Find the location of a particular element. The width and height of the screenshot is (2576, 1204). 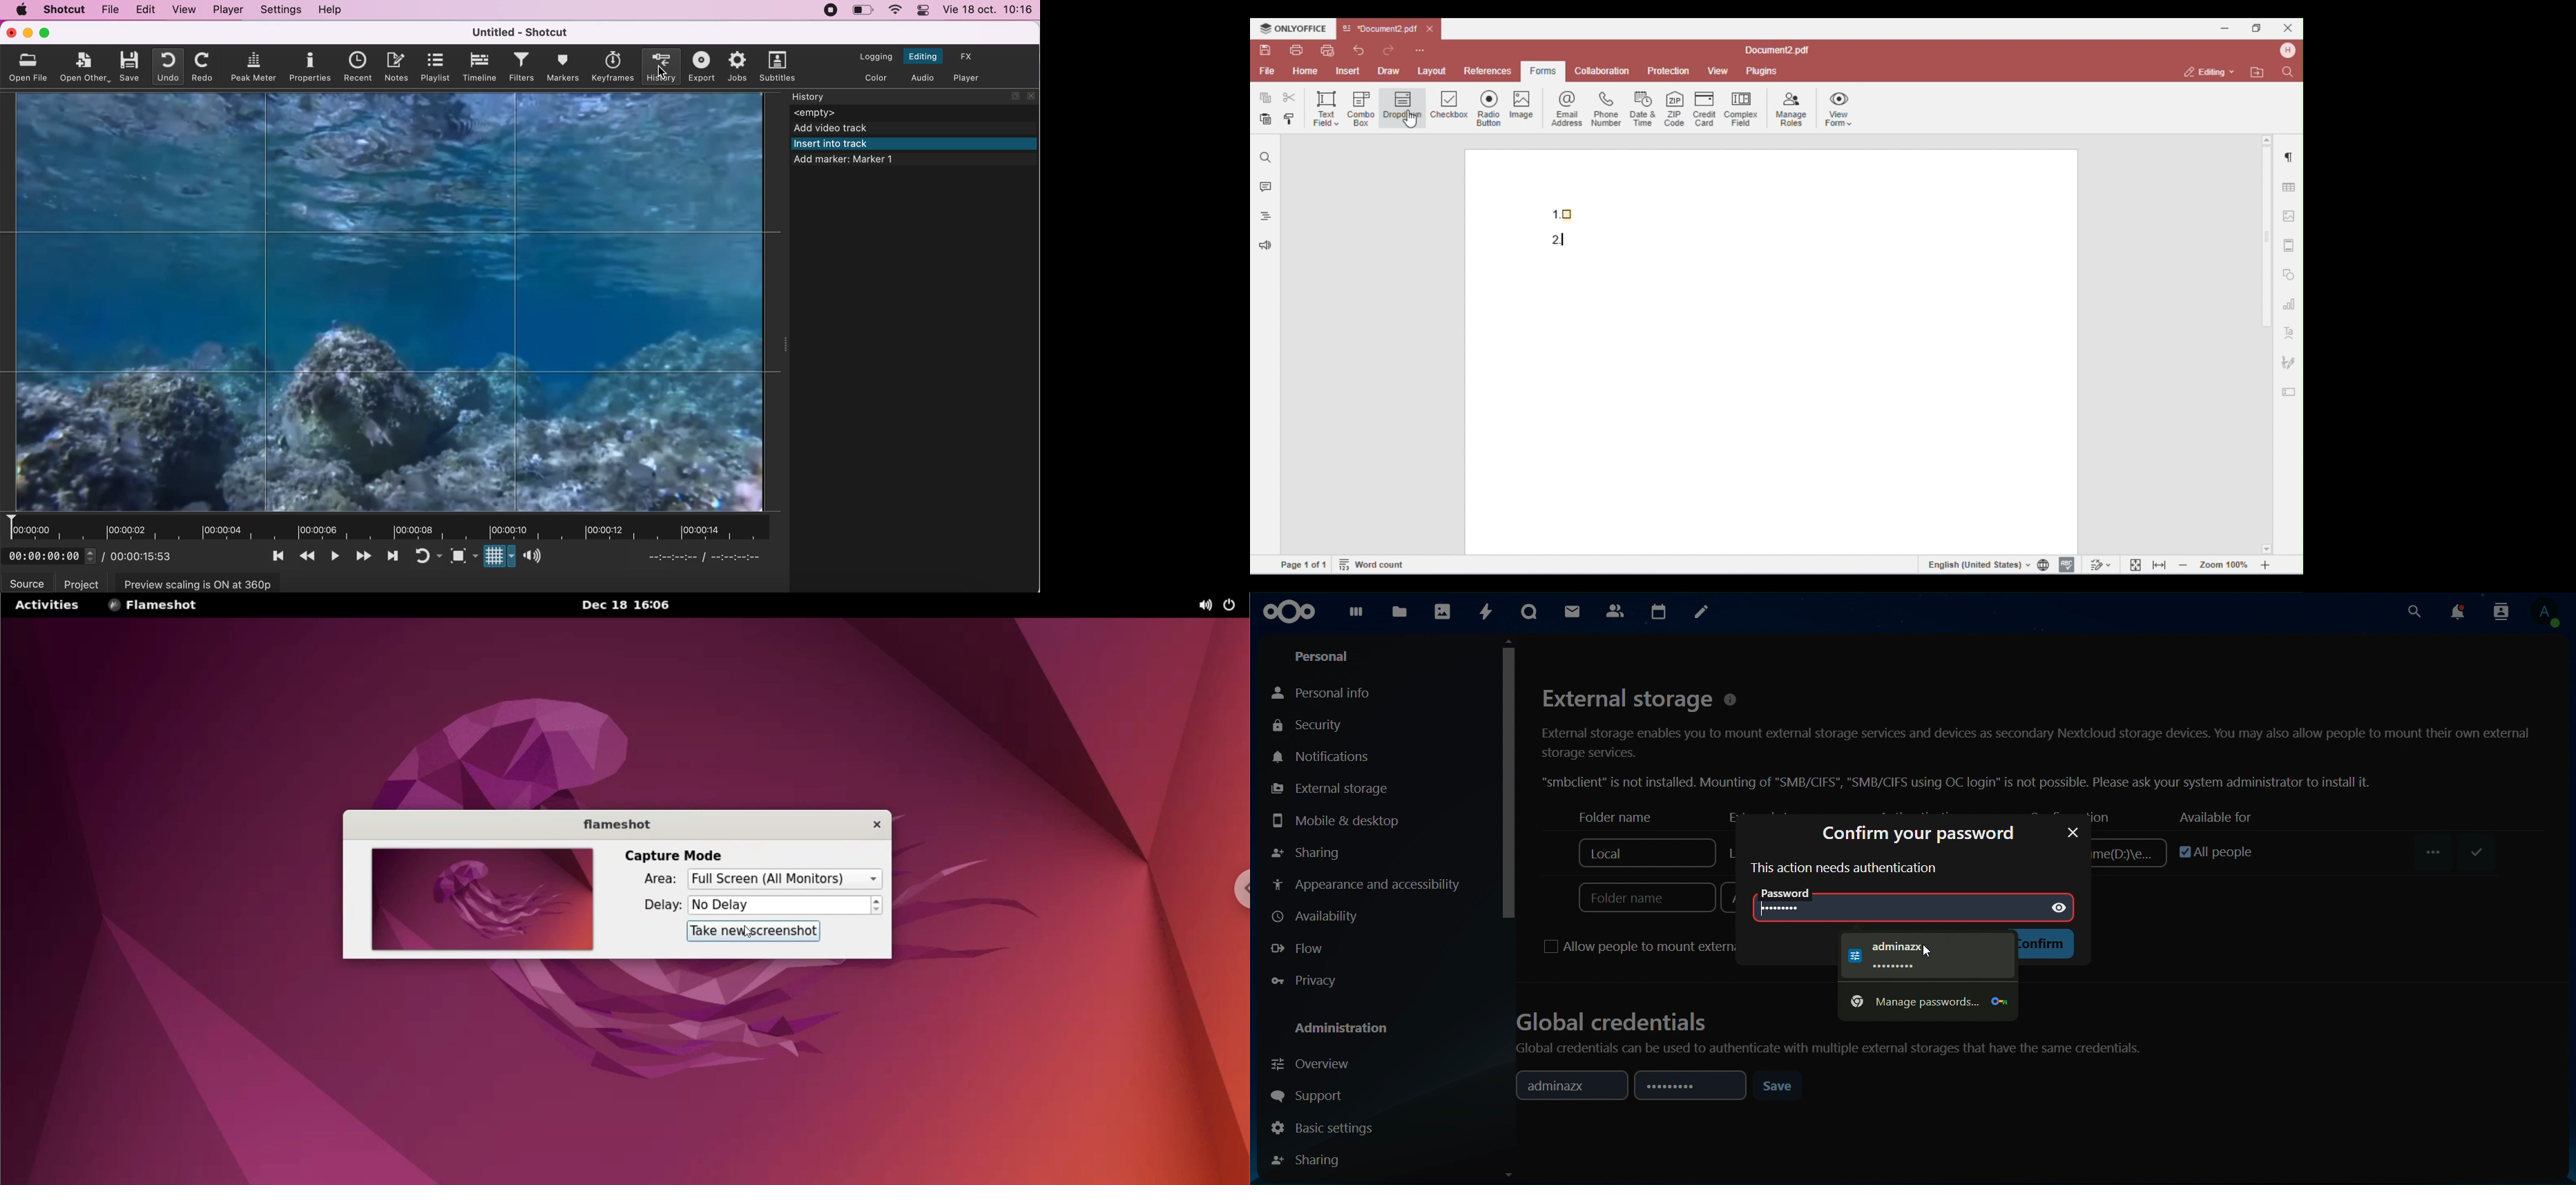

preview scaling is on at 360p is located at coordinates (202, 582).